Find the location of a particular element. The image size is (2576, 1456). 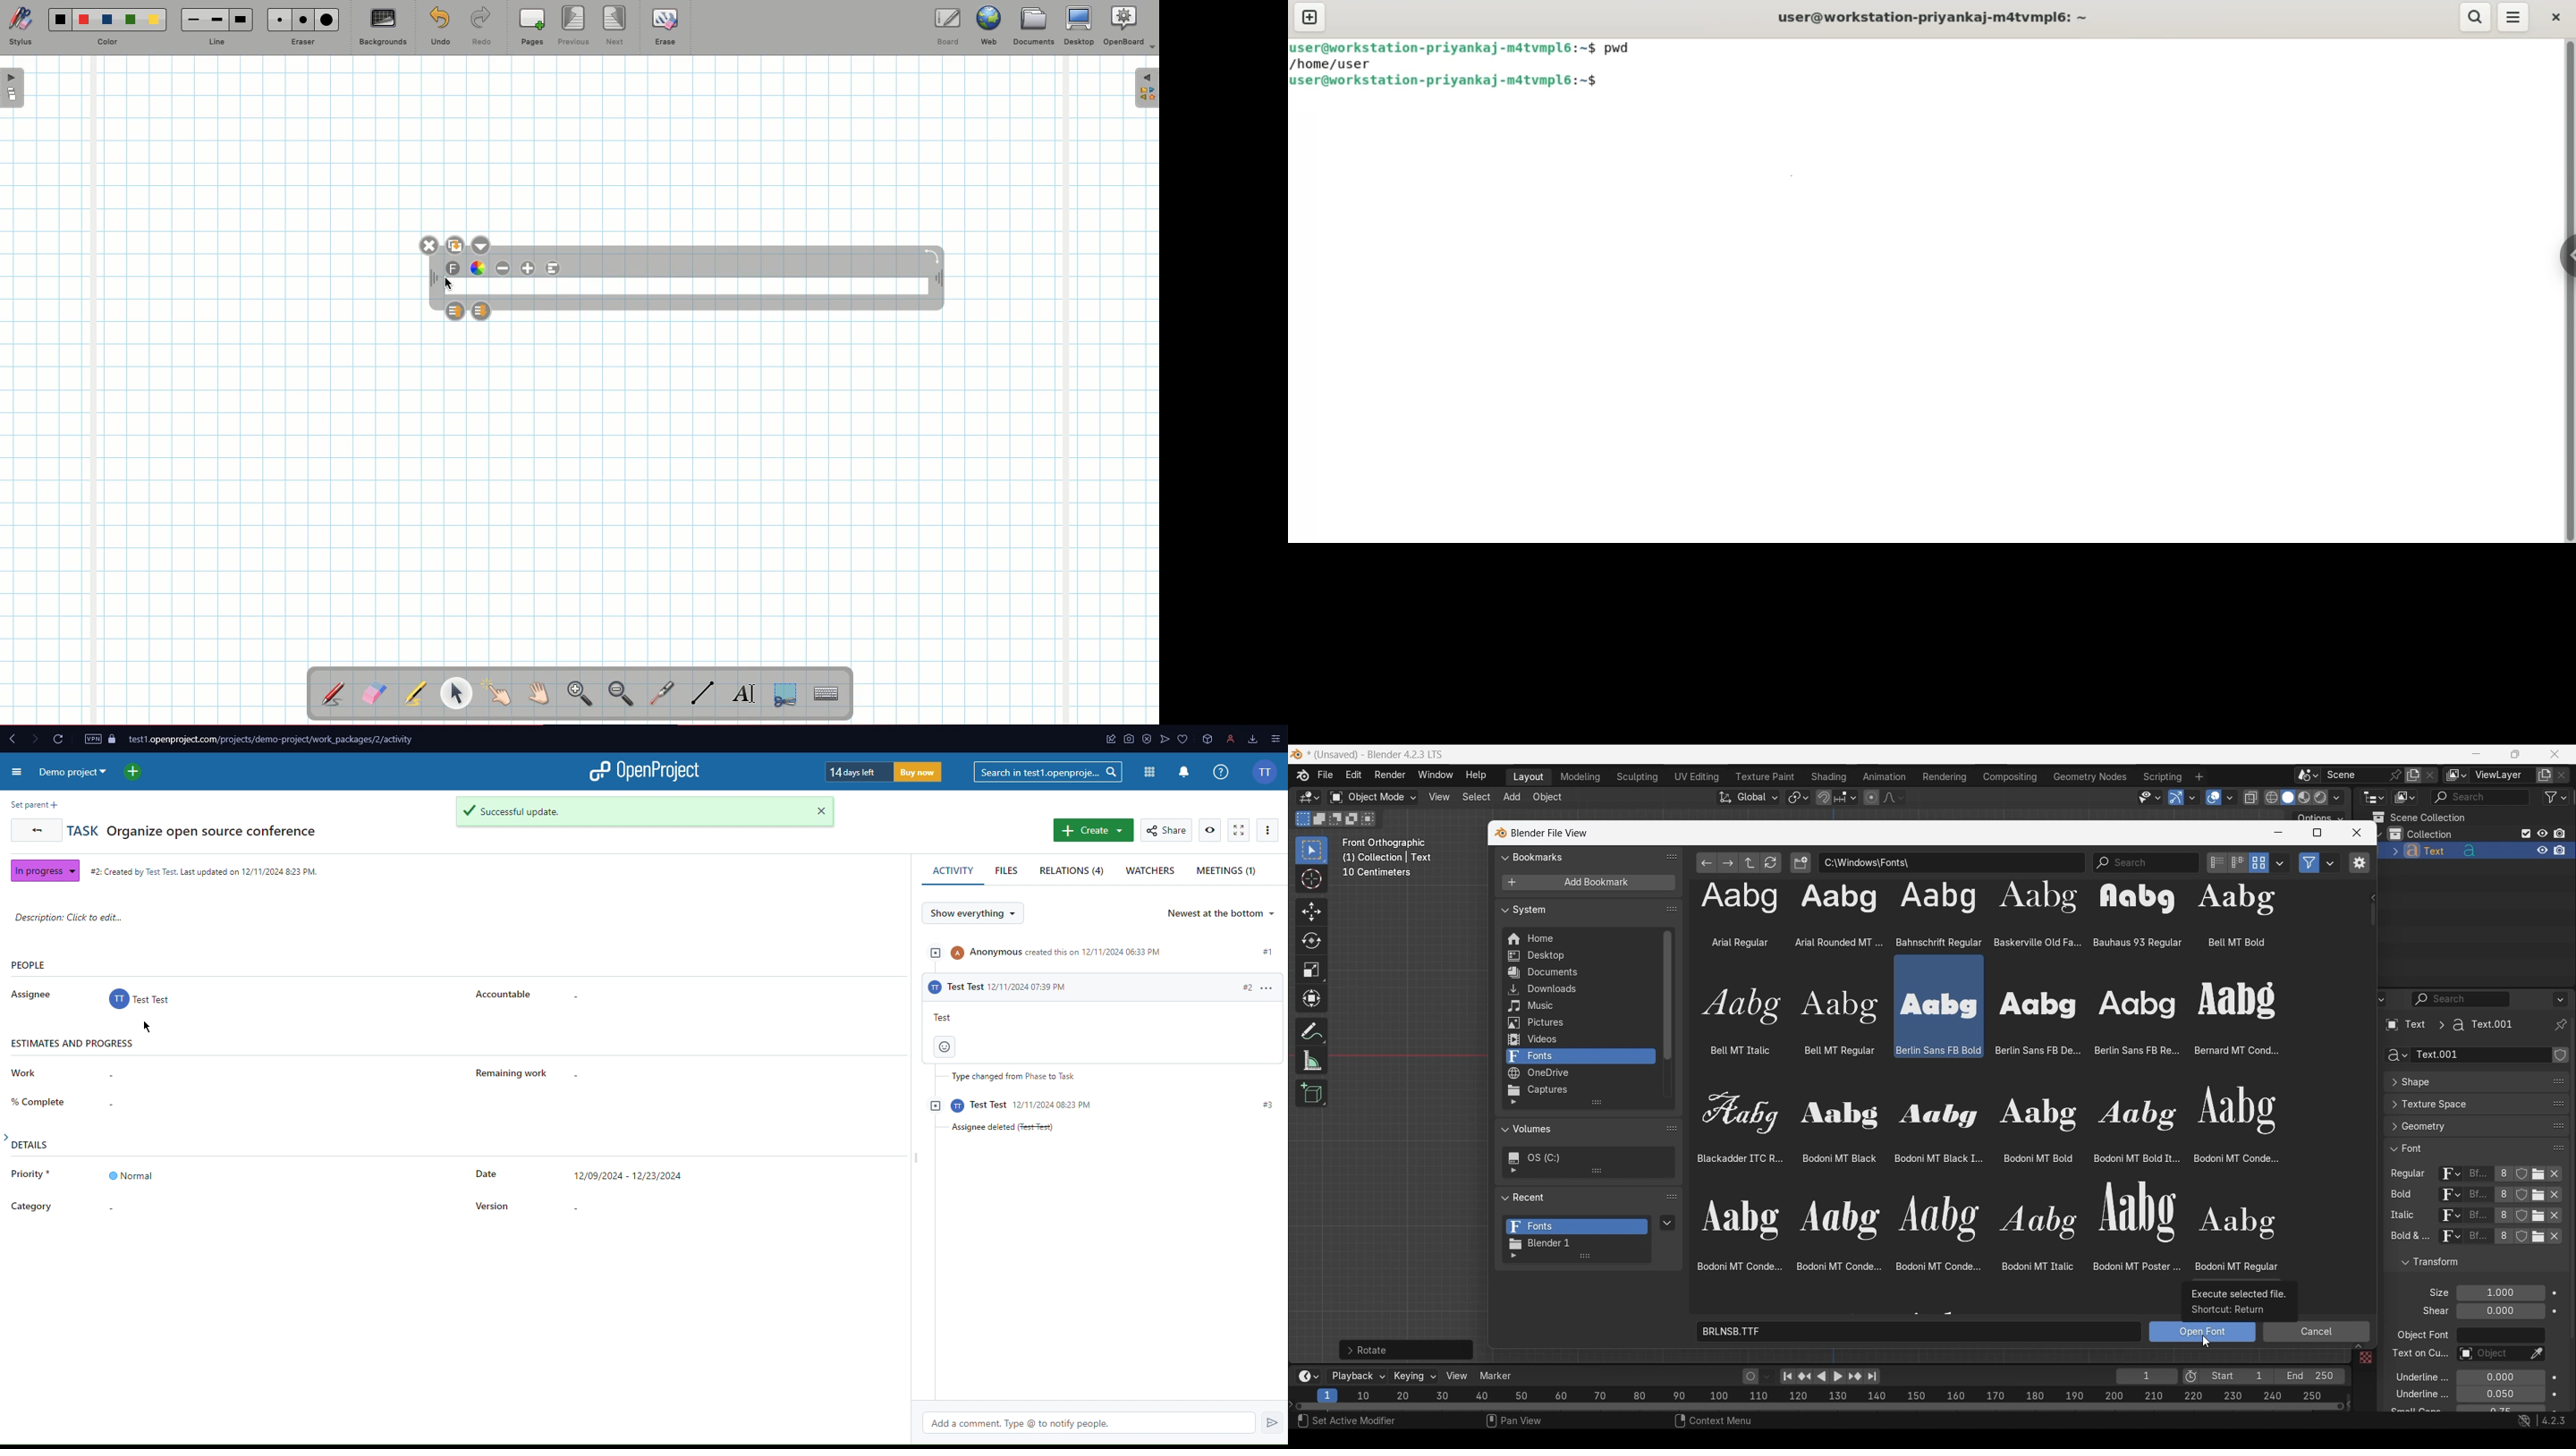

Select menu is located at coordinates (1477, 798).